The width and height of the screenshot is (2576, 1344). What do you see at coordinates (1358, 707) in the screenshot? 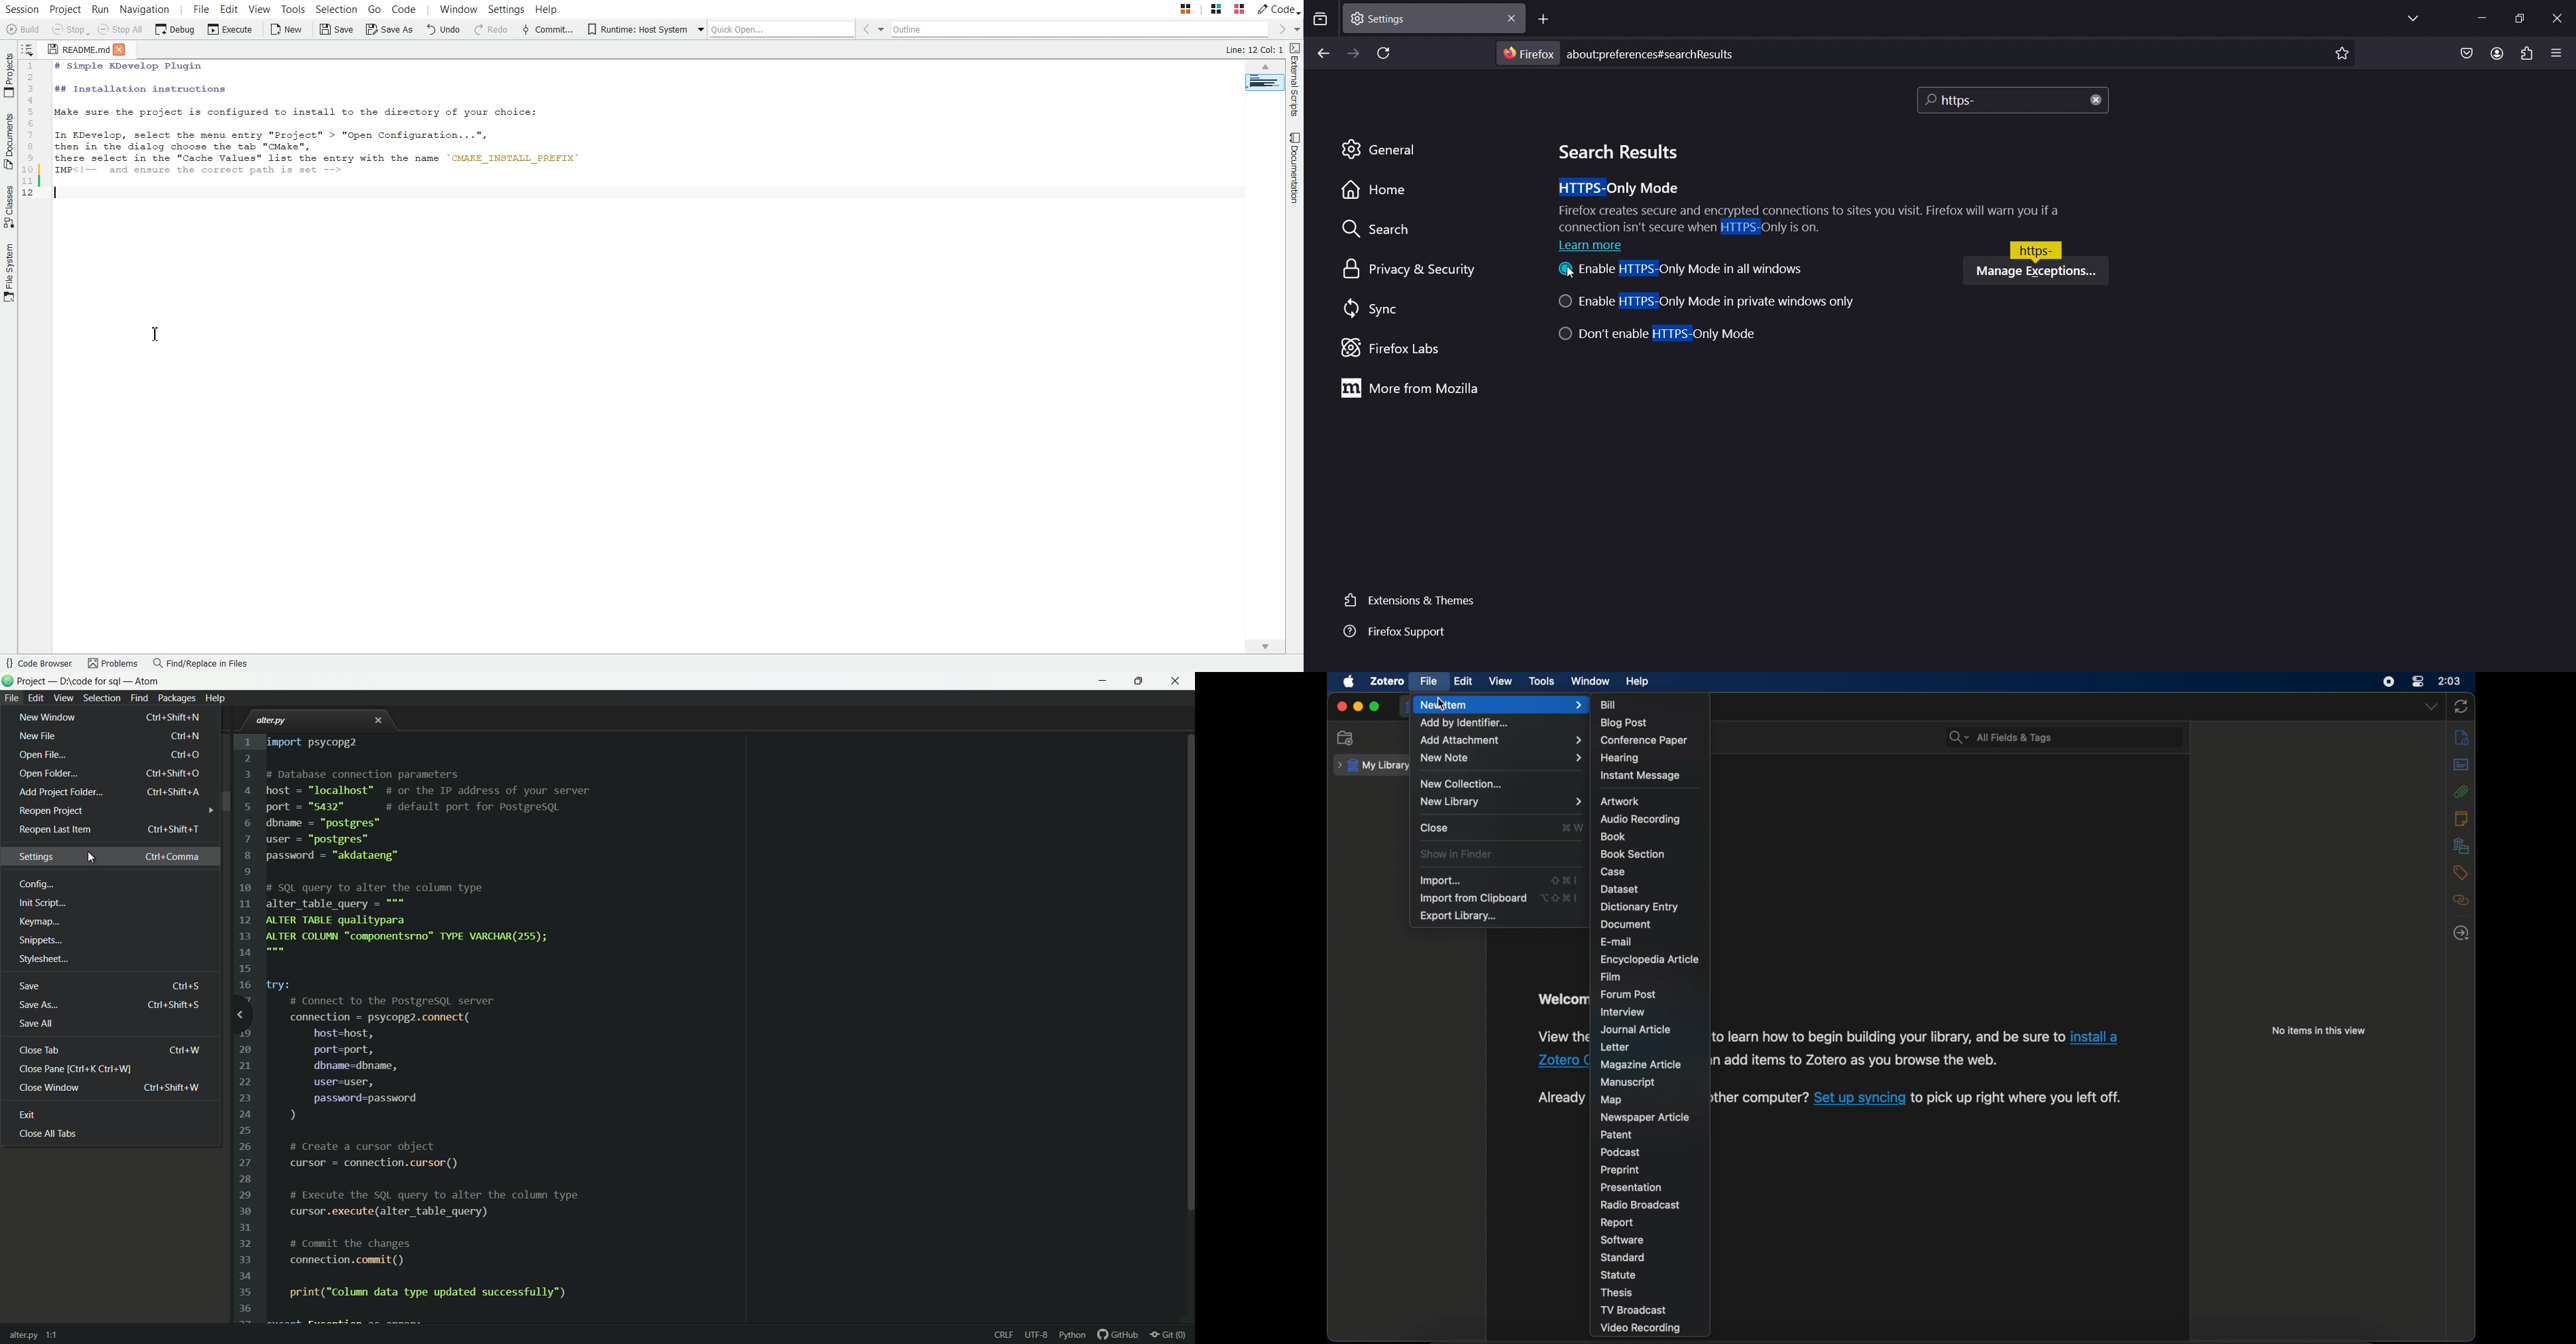
I see `minimize` at bounding box center [1358, 707].